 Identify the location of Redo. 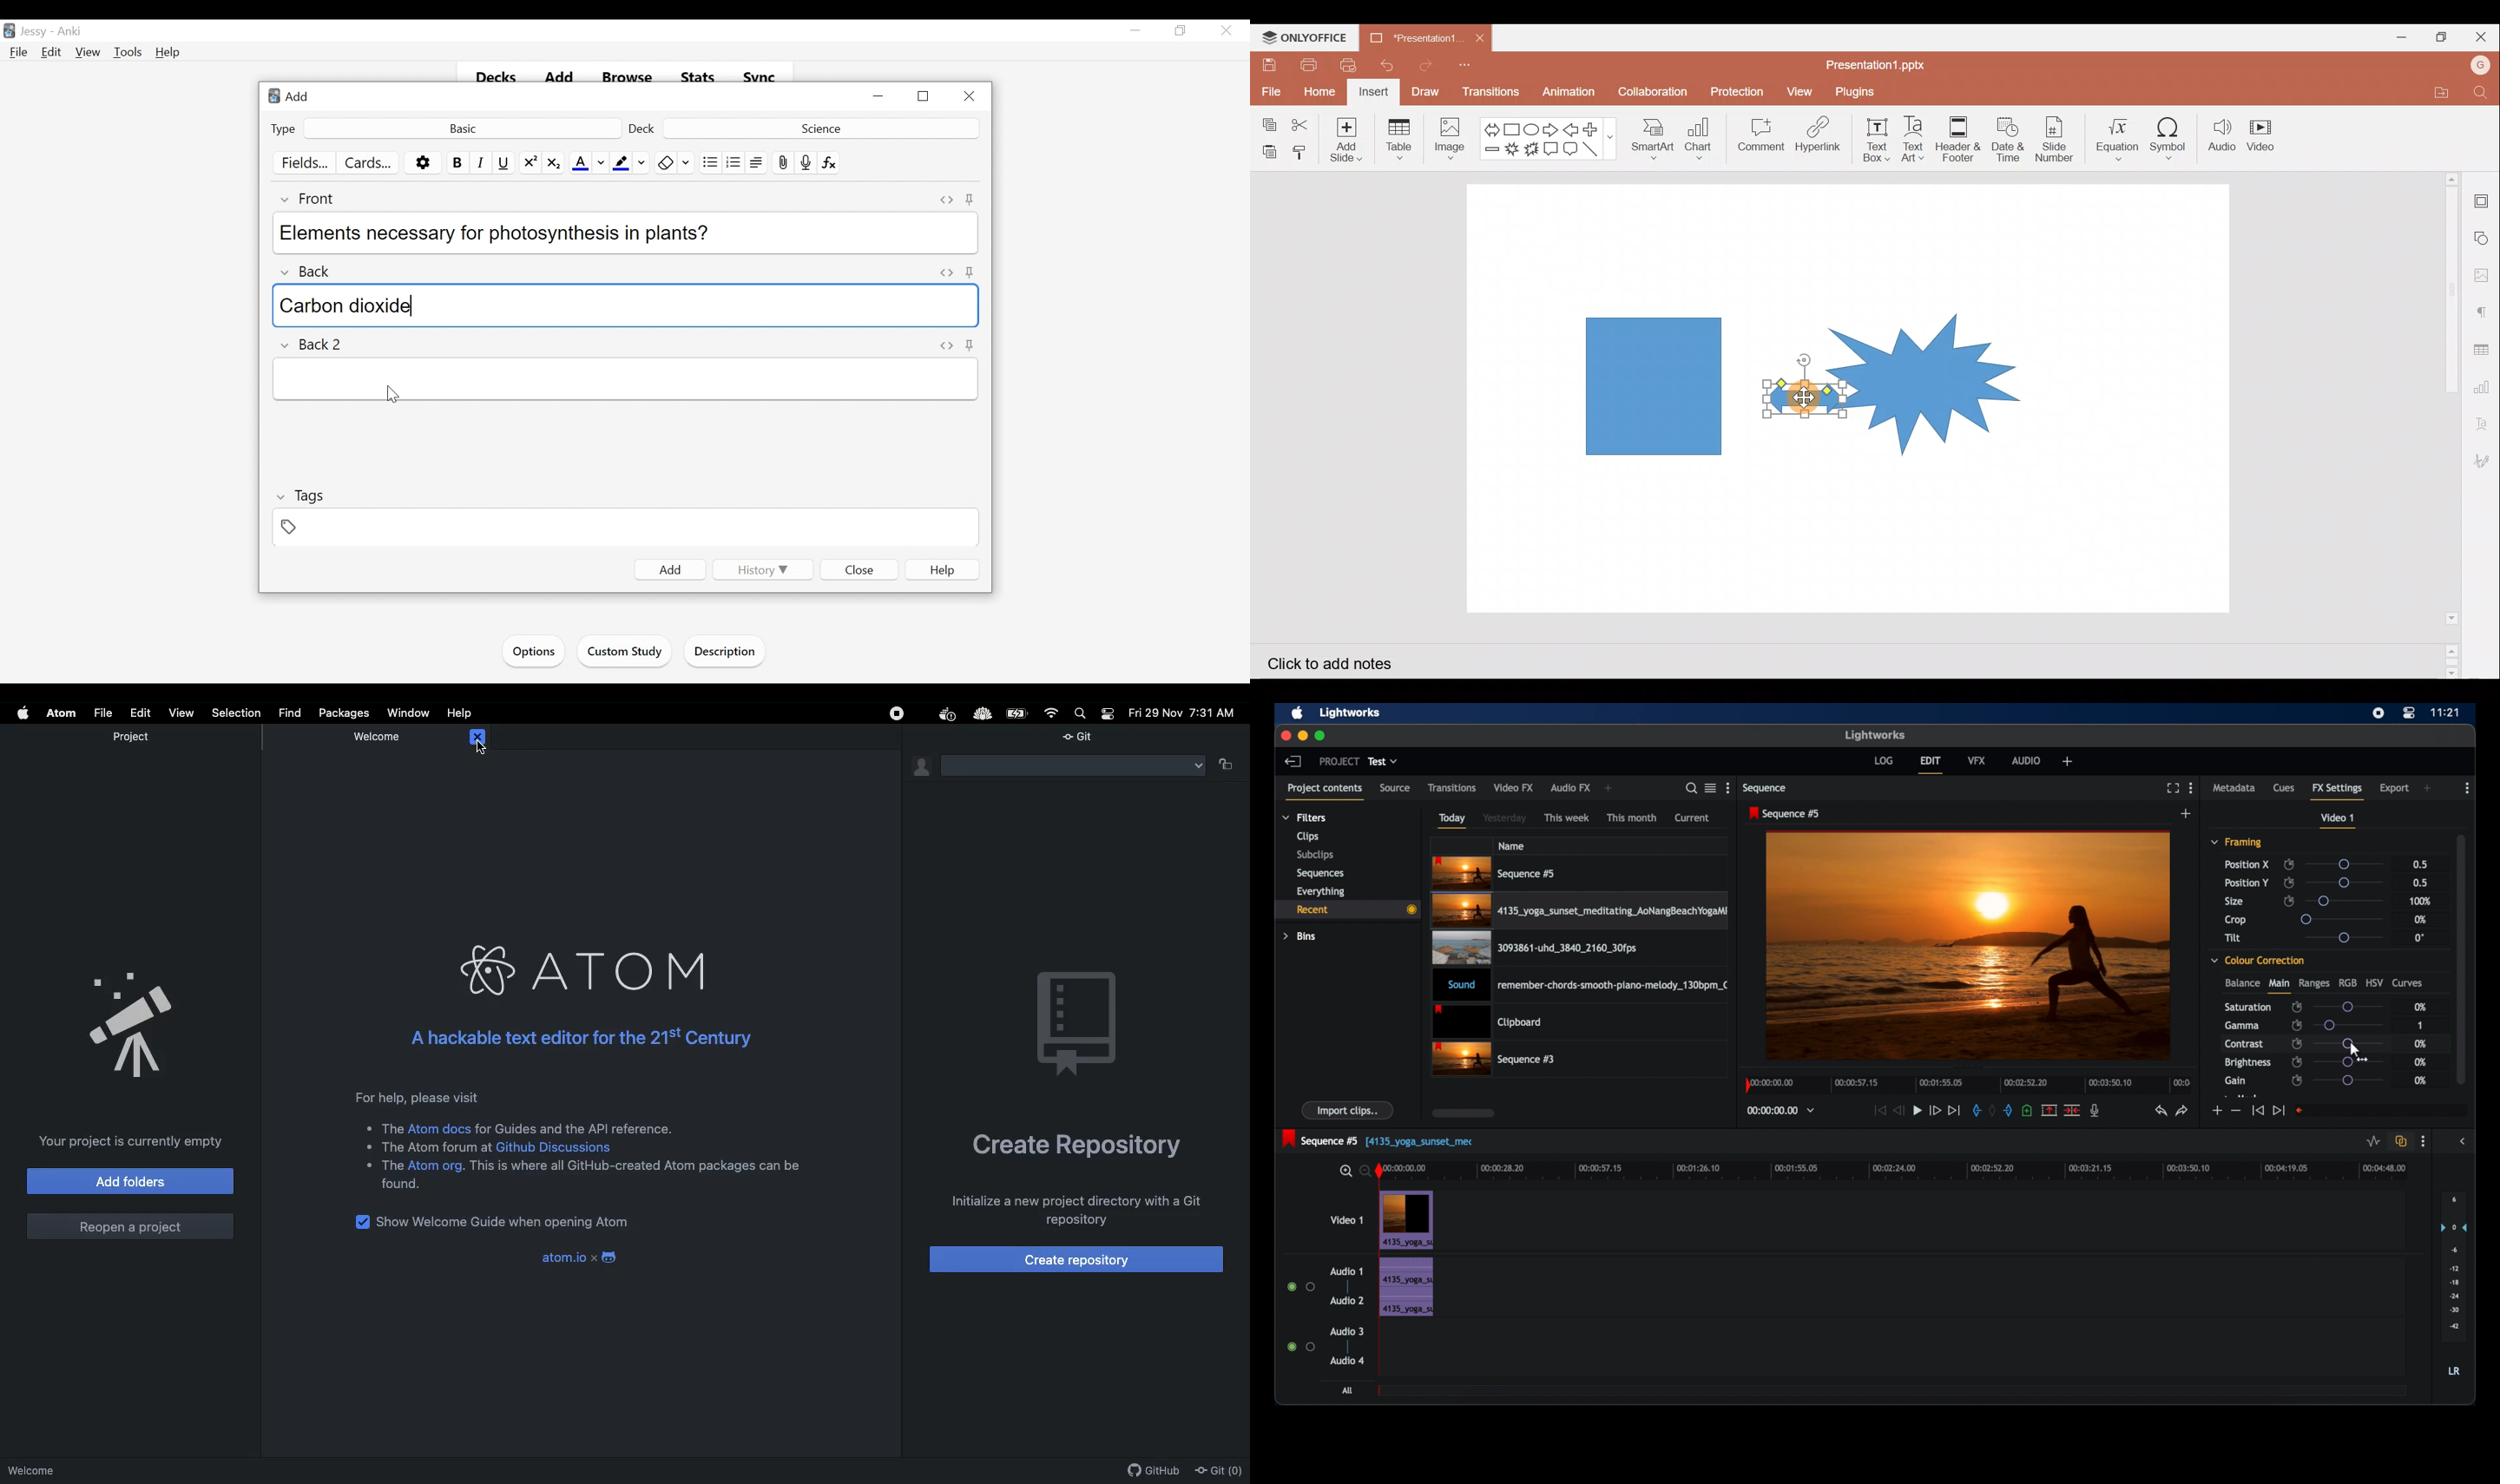
(1430, 66).